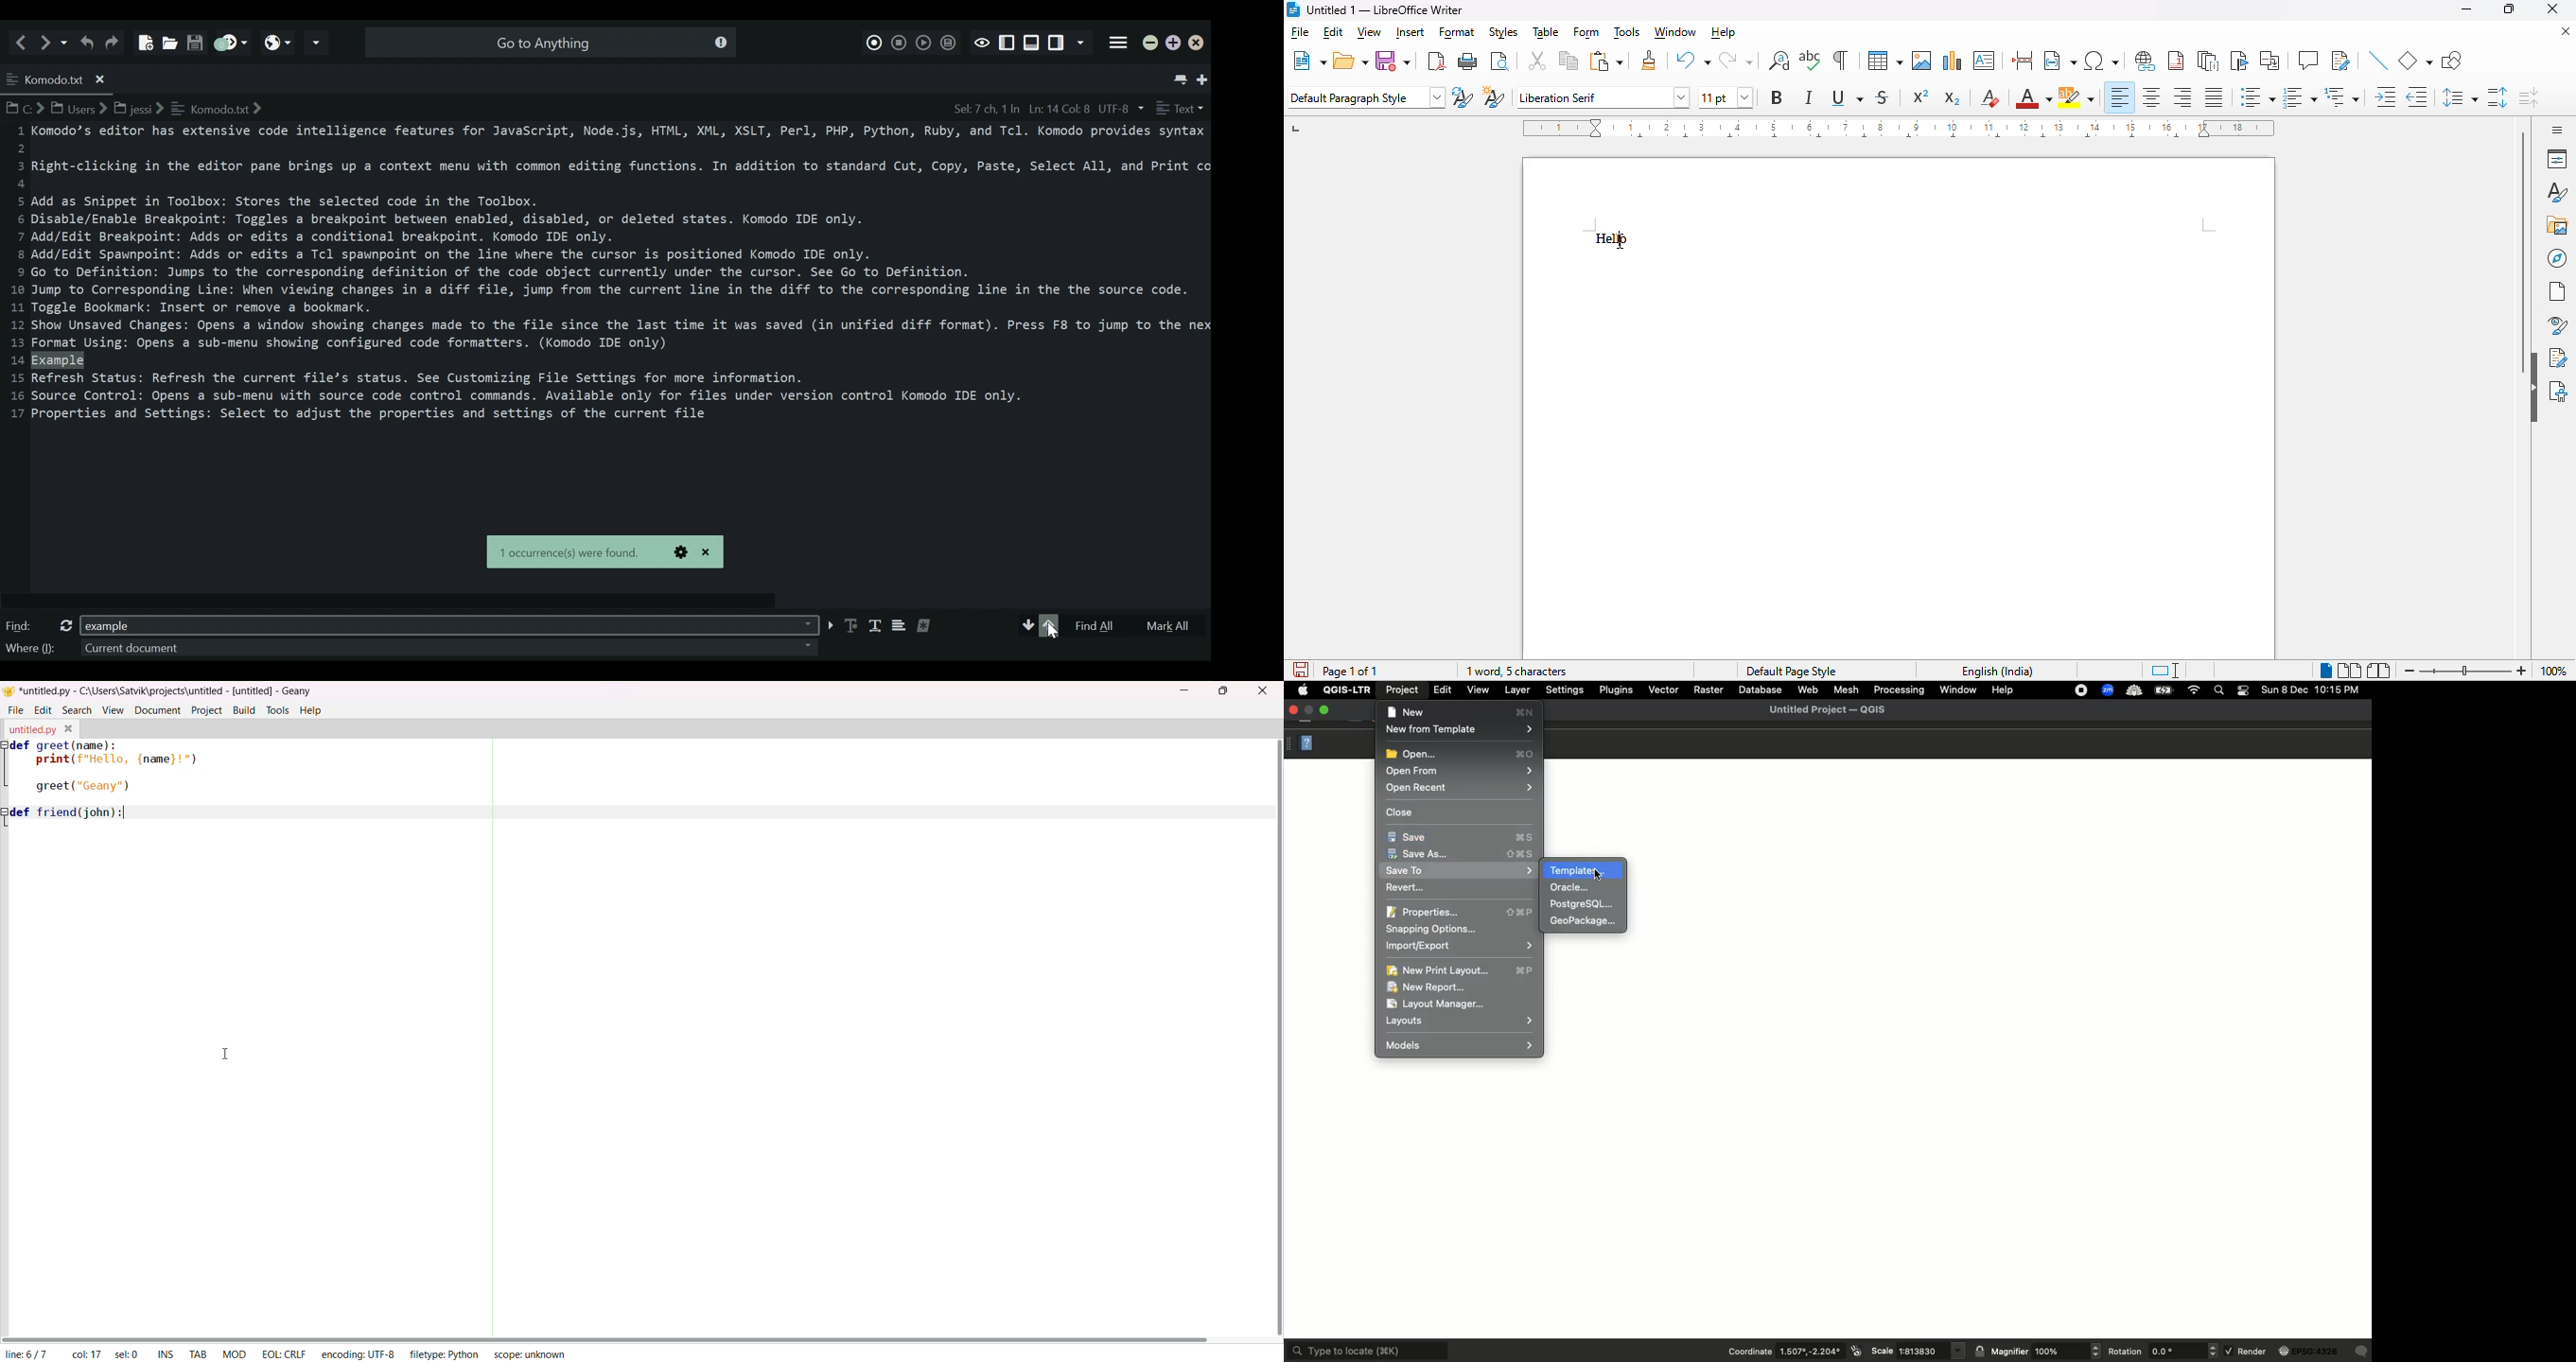 This screenshot has height=1372, width=2576. I want to click on increase indent, so click(2386, 97).